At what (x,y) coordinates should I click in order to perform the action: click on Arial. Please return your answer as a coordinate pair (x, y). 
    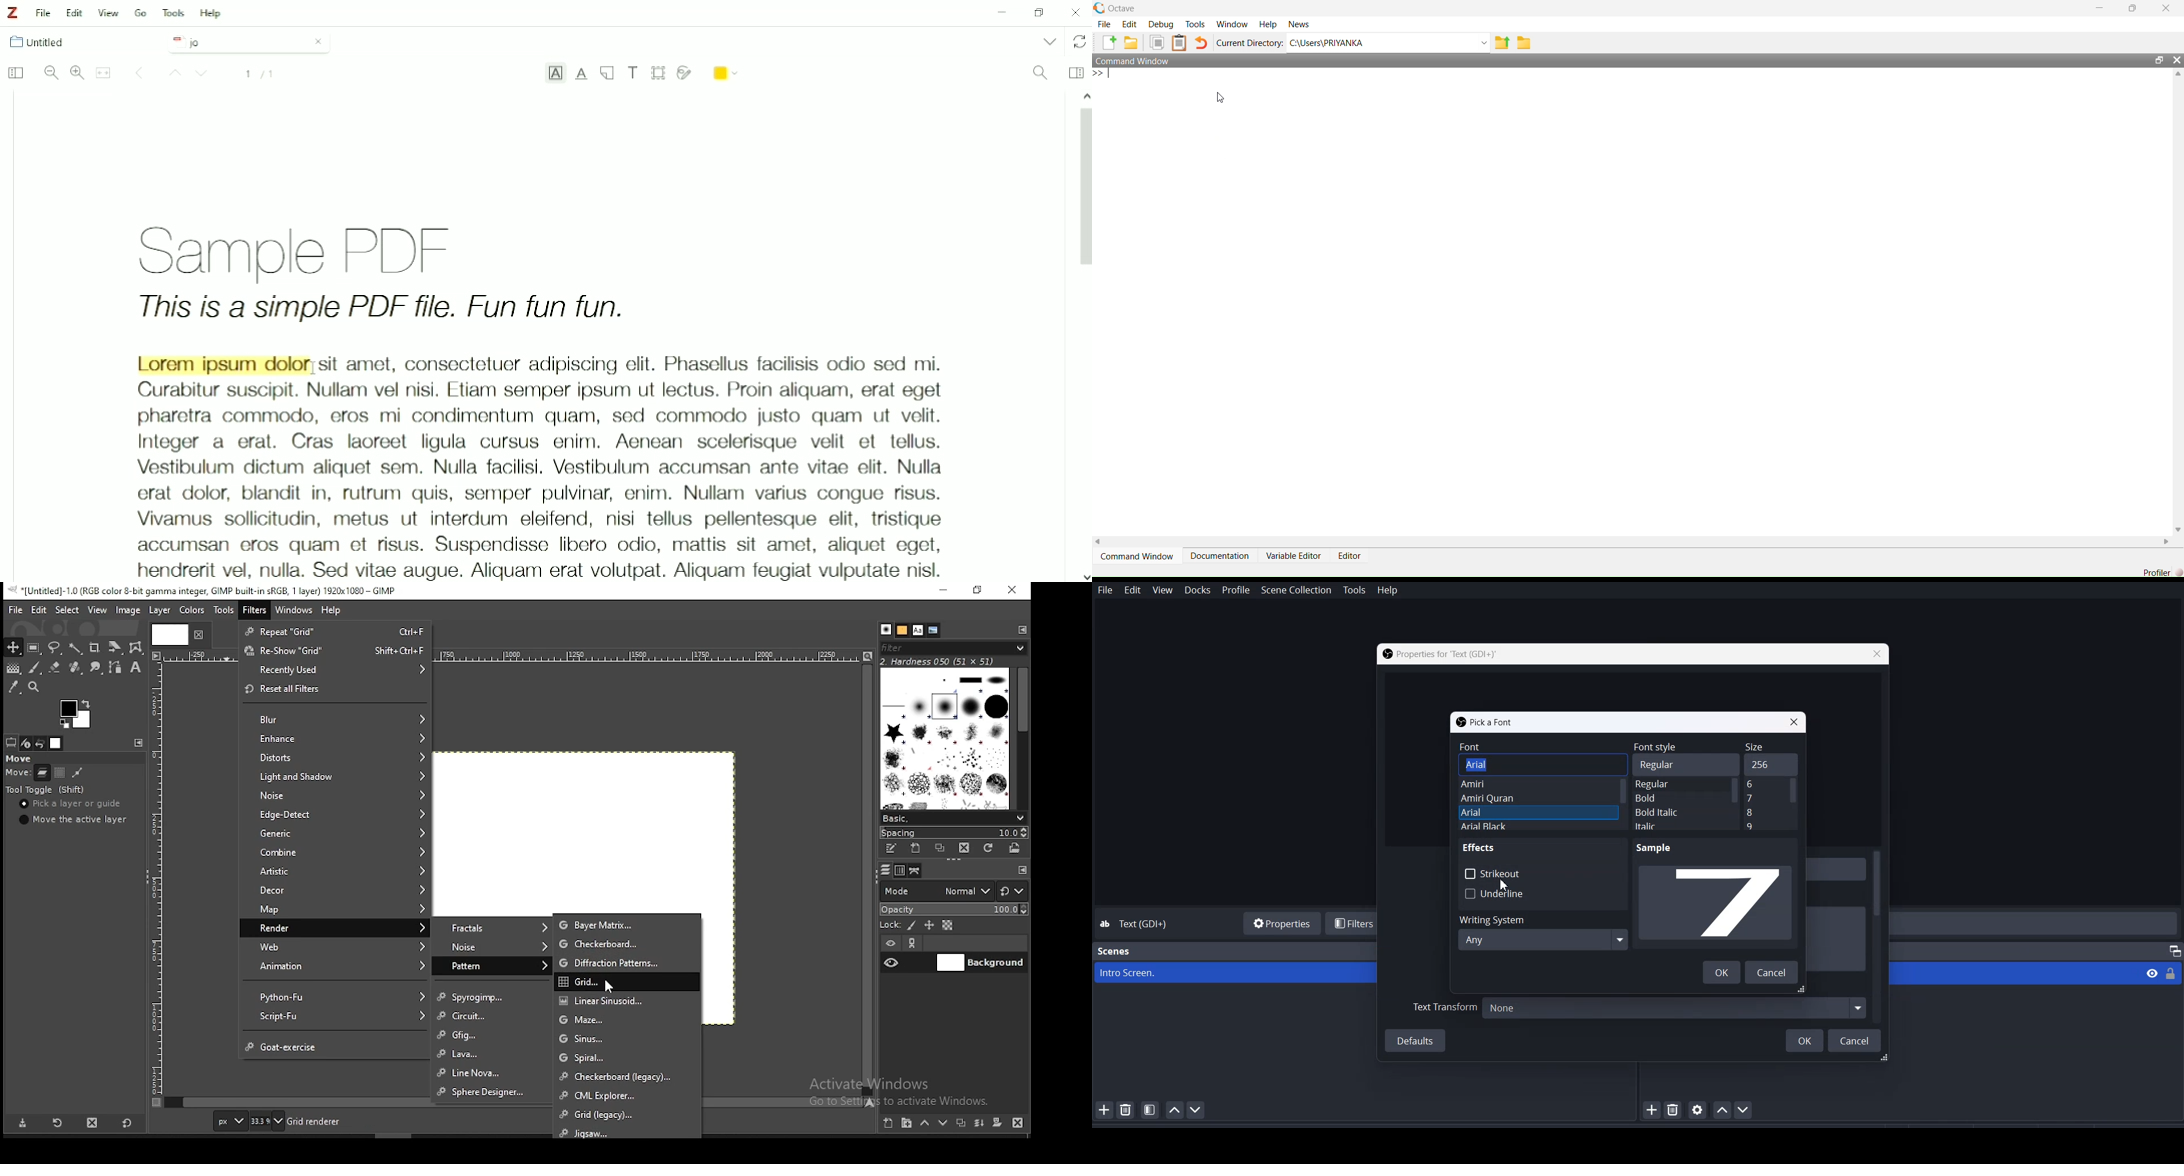
    Looking at the image, I should click on (1511, 764).